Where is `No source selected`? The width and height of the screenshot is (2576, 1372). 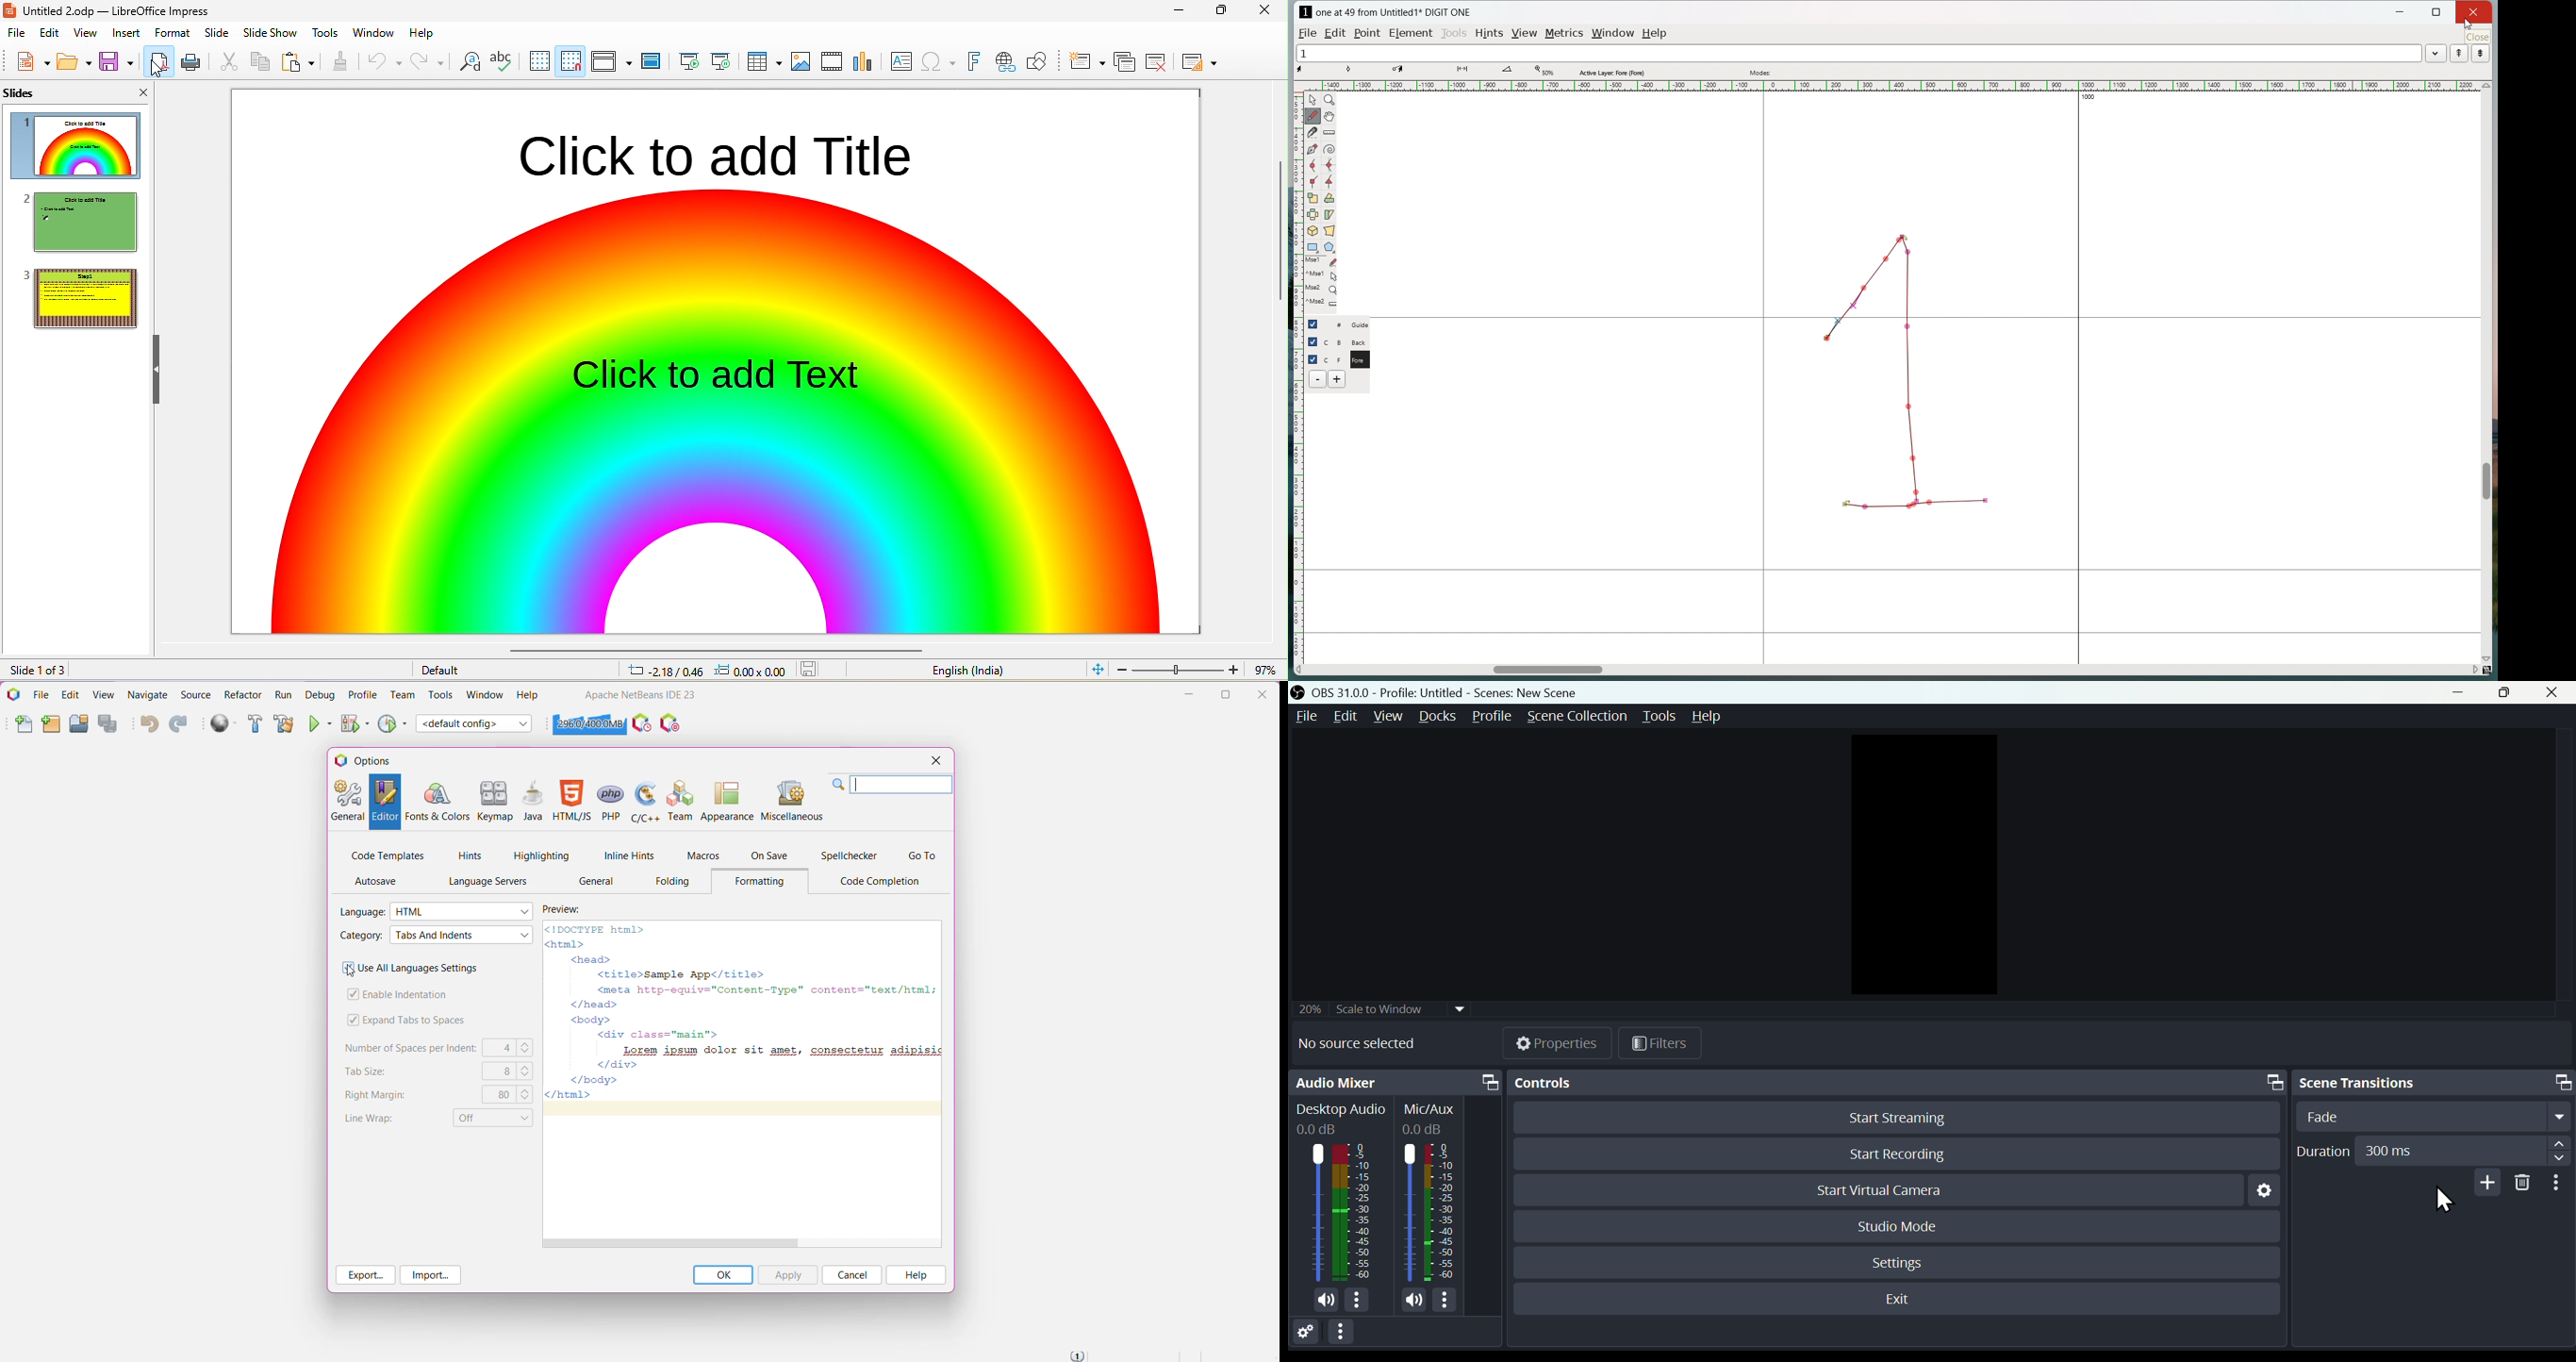 No source selected is located at coordinates (1372, 1043).